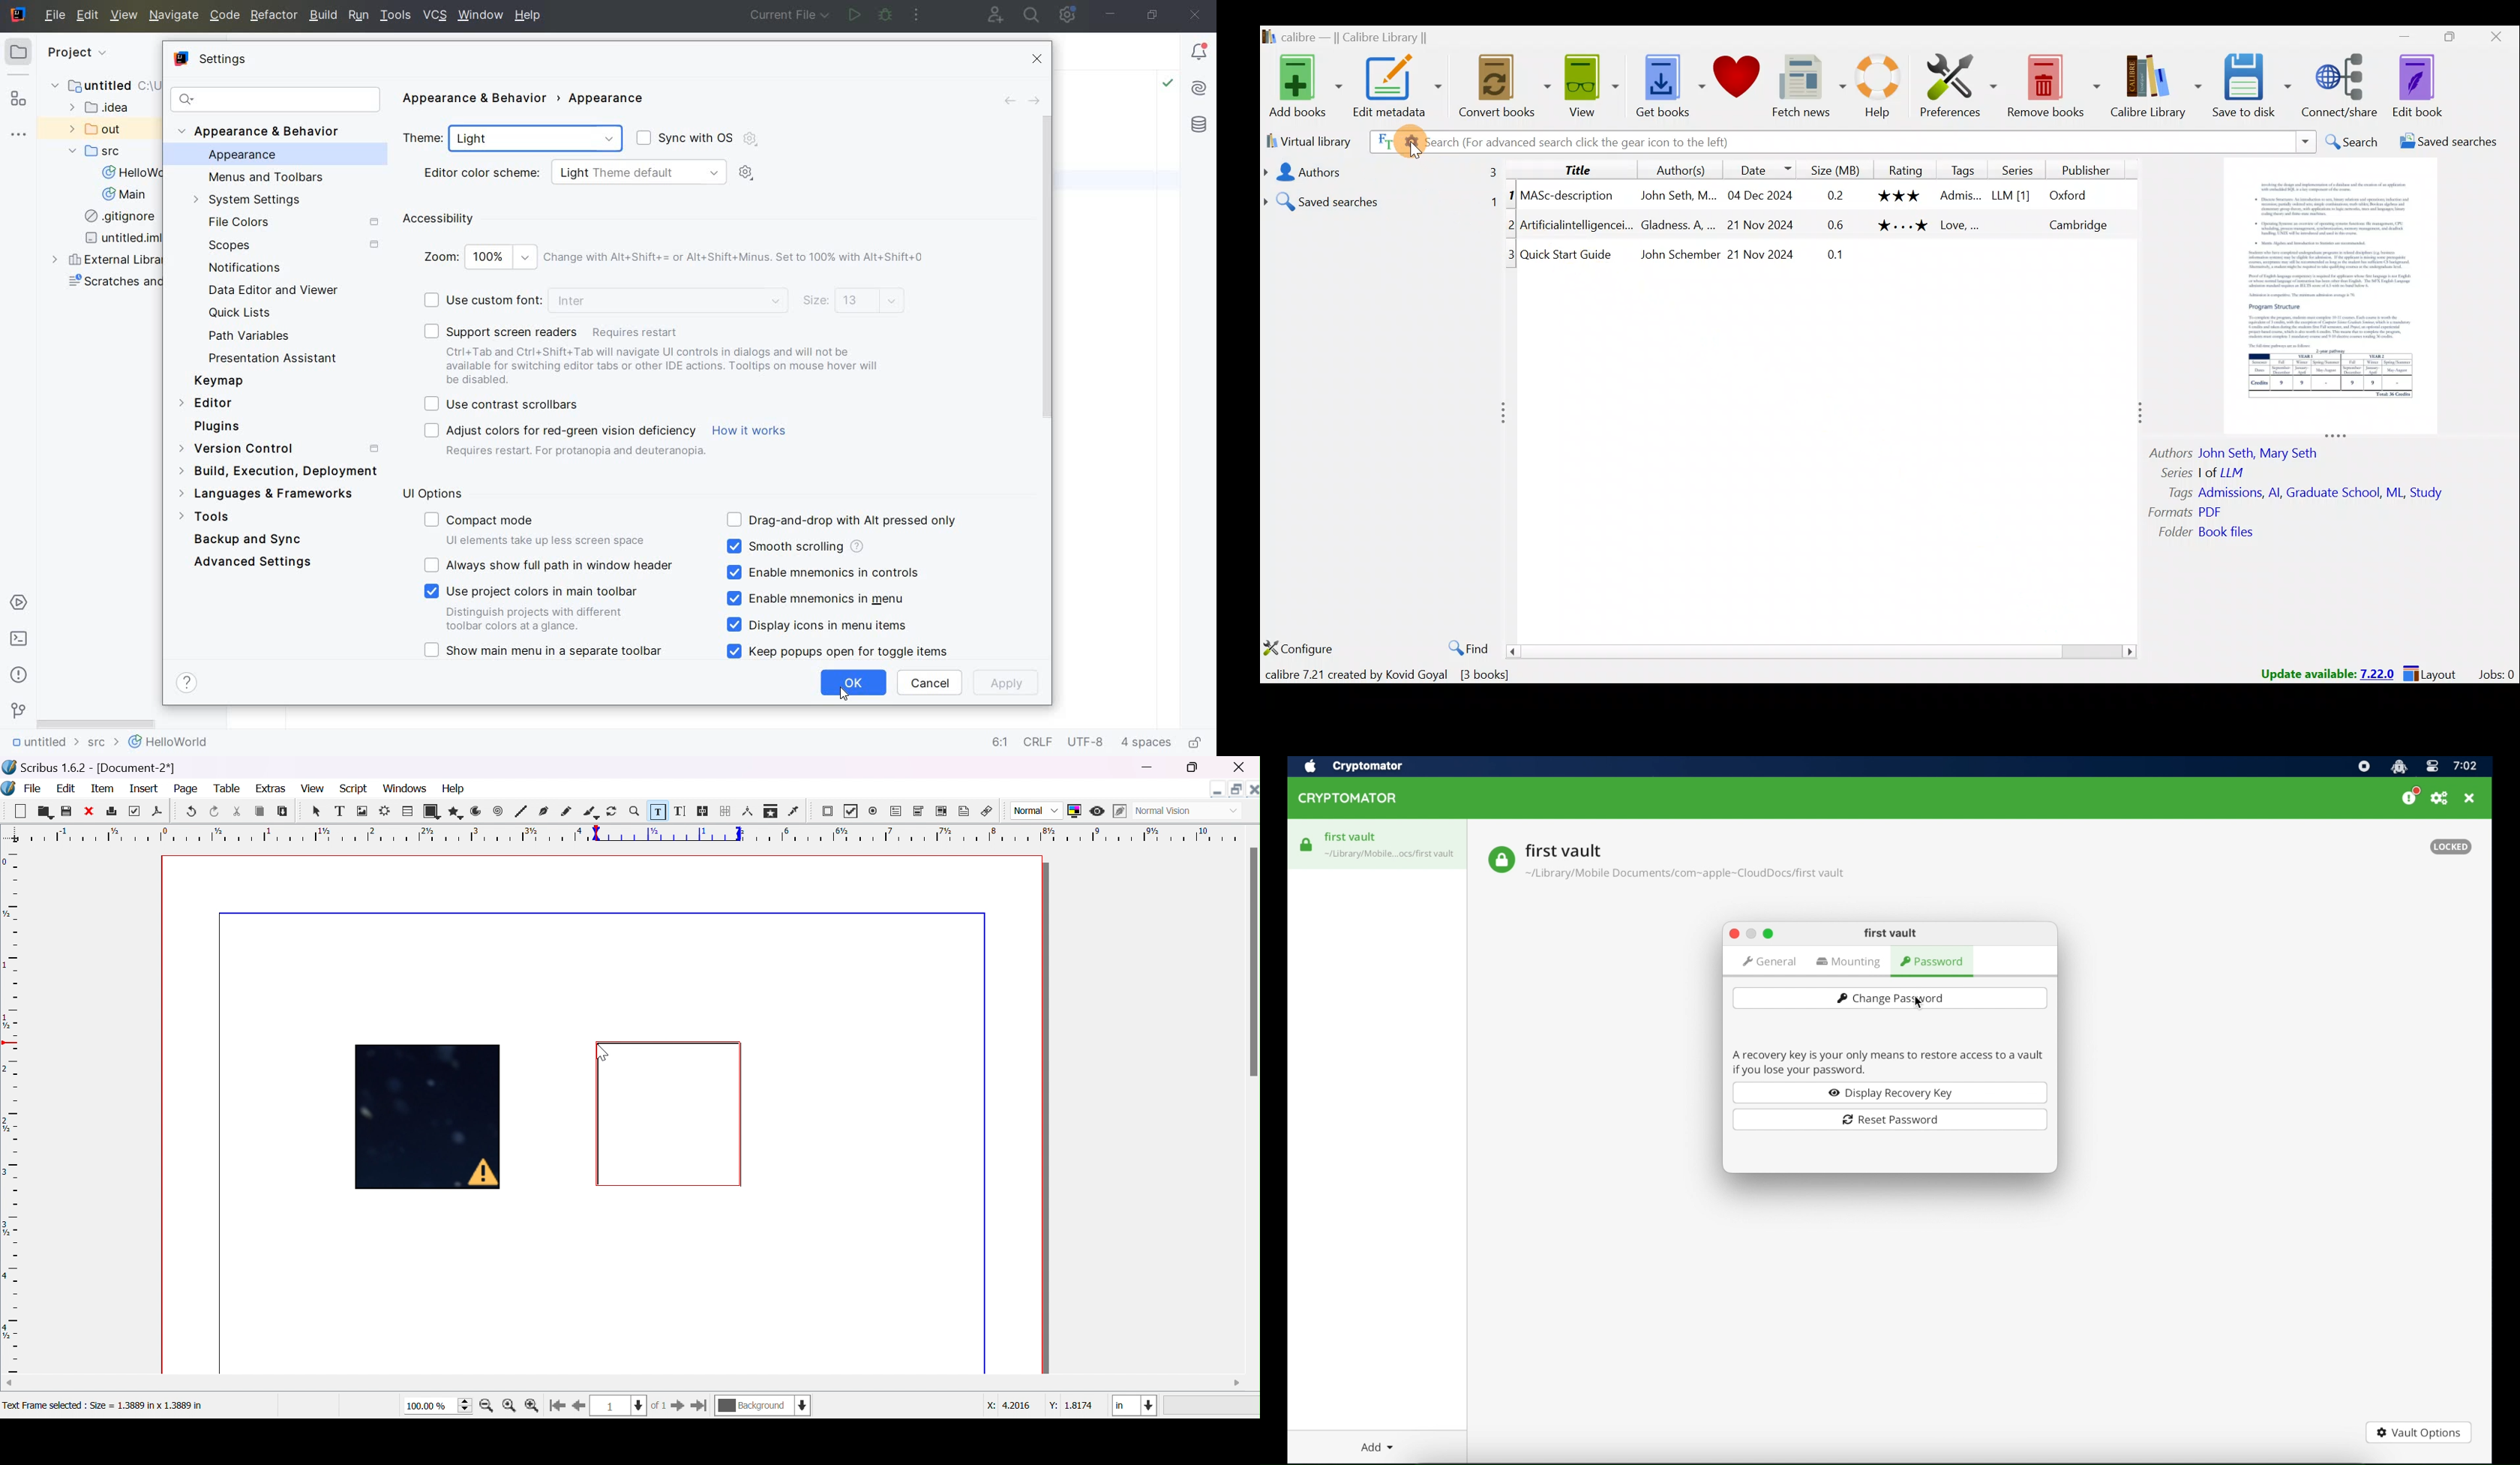 This screenshot has height=1484, width=2520. What do you see at coordinates (603, 1049) in the screenshot?
I see `cursor` at bounding box center [603, 1049].